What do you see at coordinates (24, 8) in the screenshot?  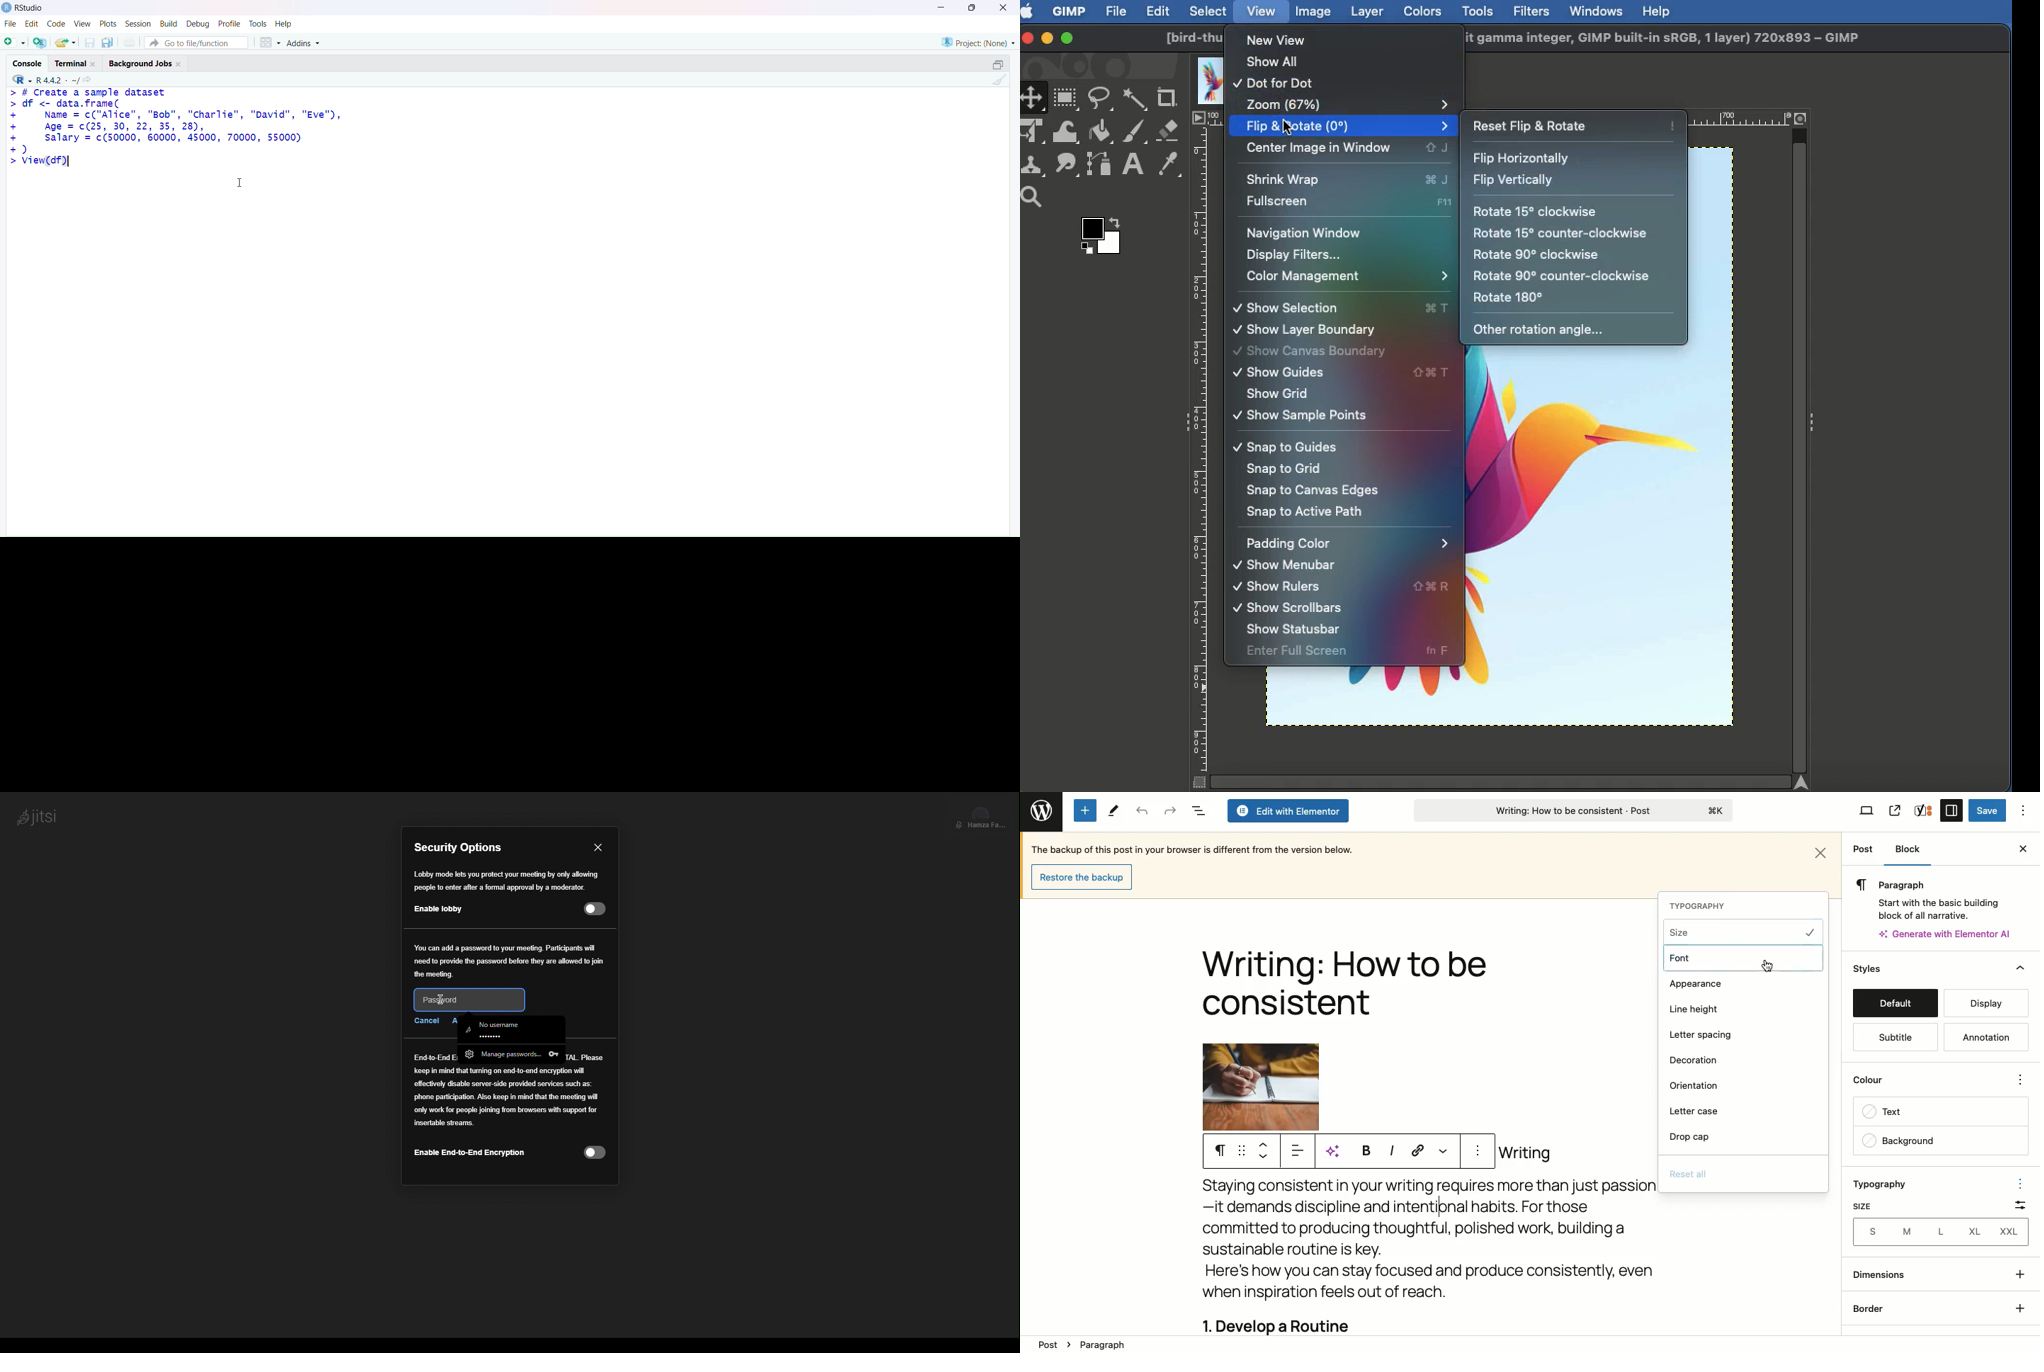 I see `Rstudio` at bounding box center [24, 8].